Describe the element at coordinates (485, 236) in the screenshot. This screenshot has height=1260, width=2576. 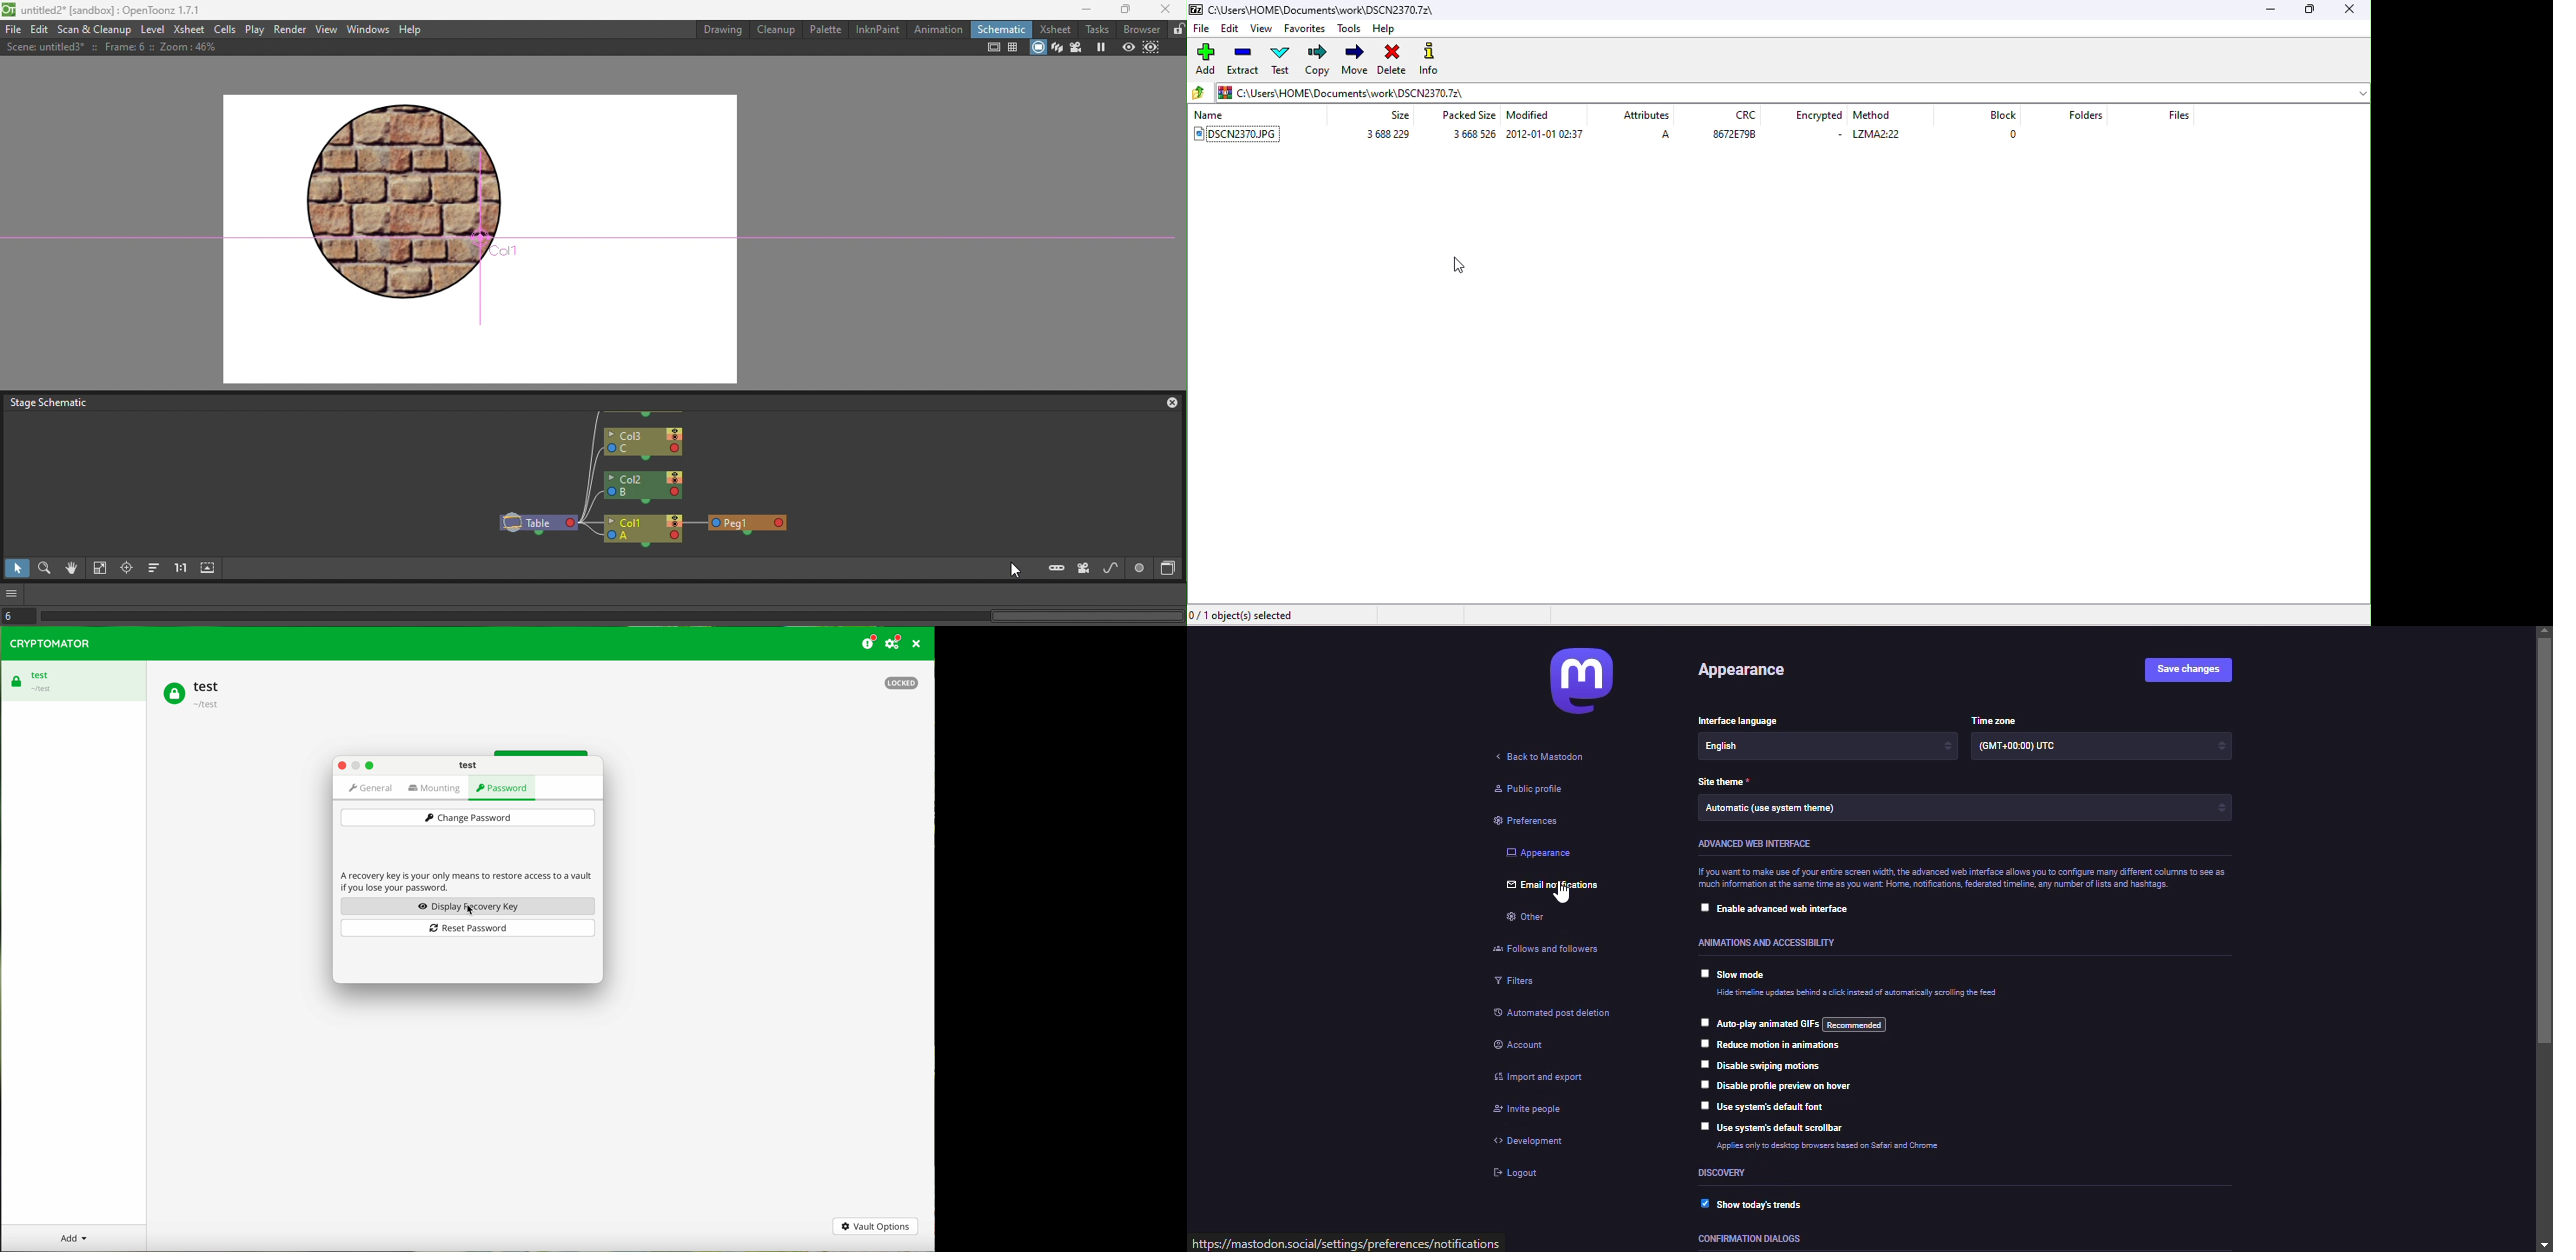
I see `Canvas` at that location.